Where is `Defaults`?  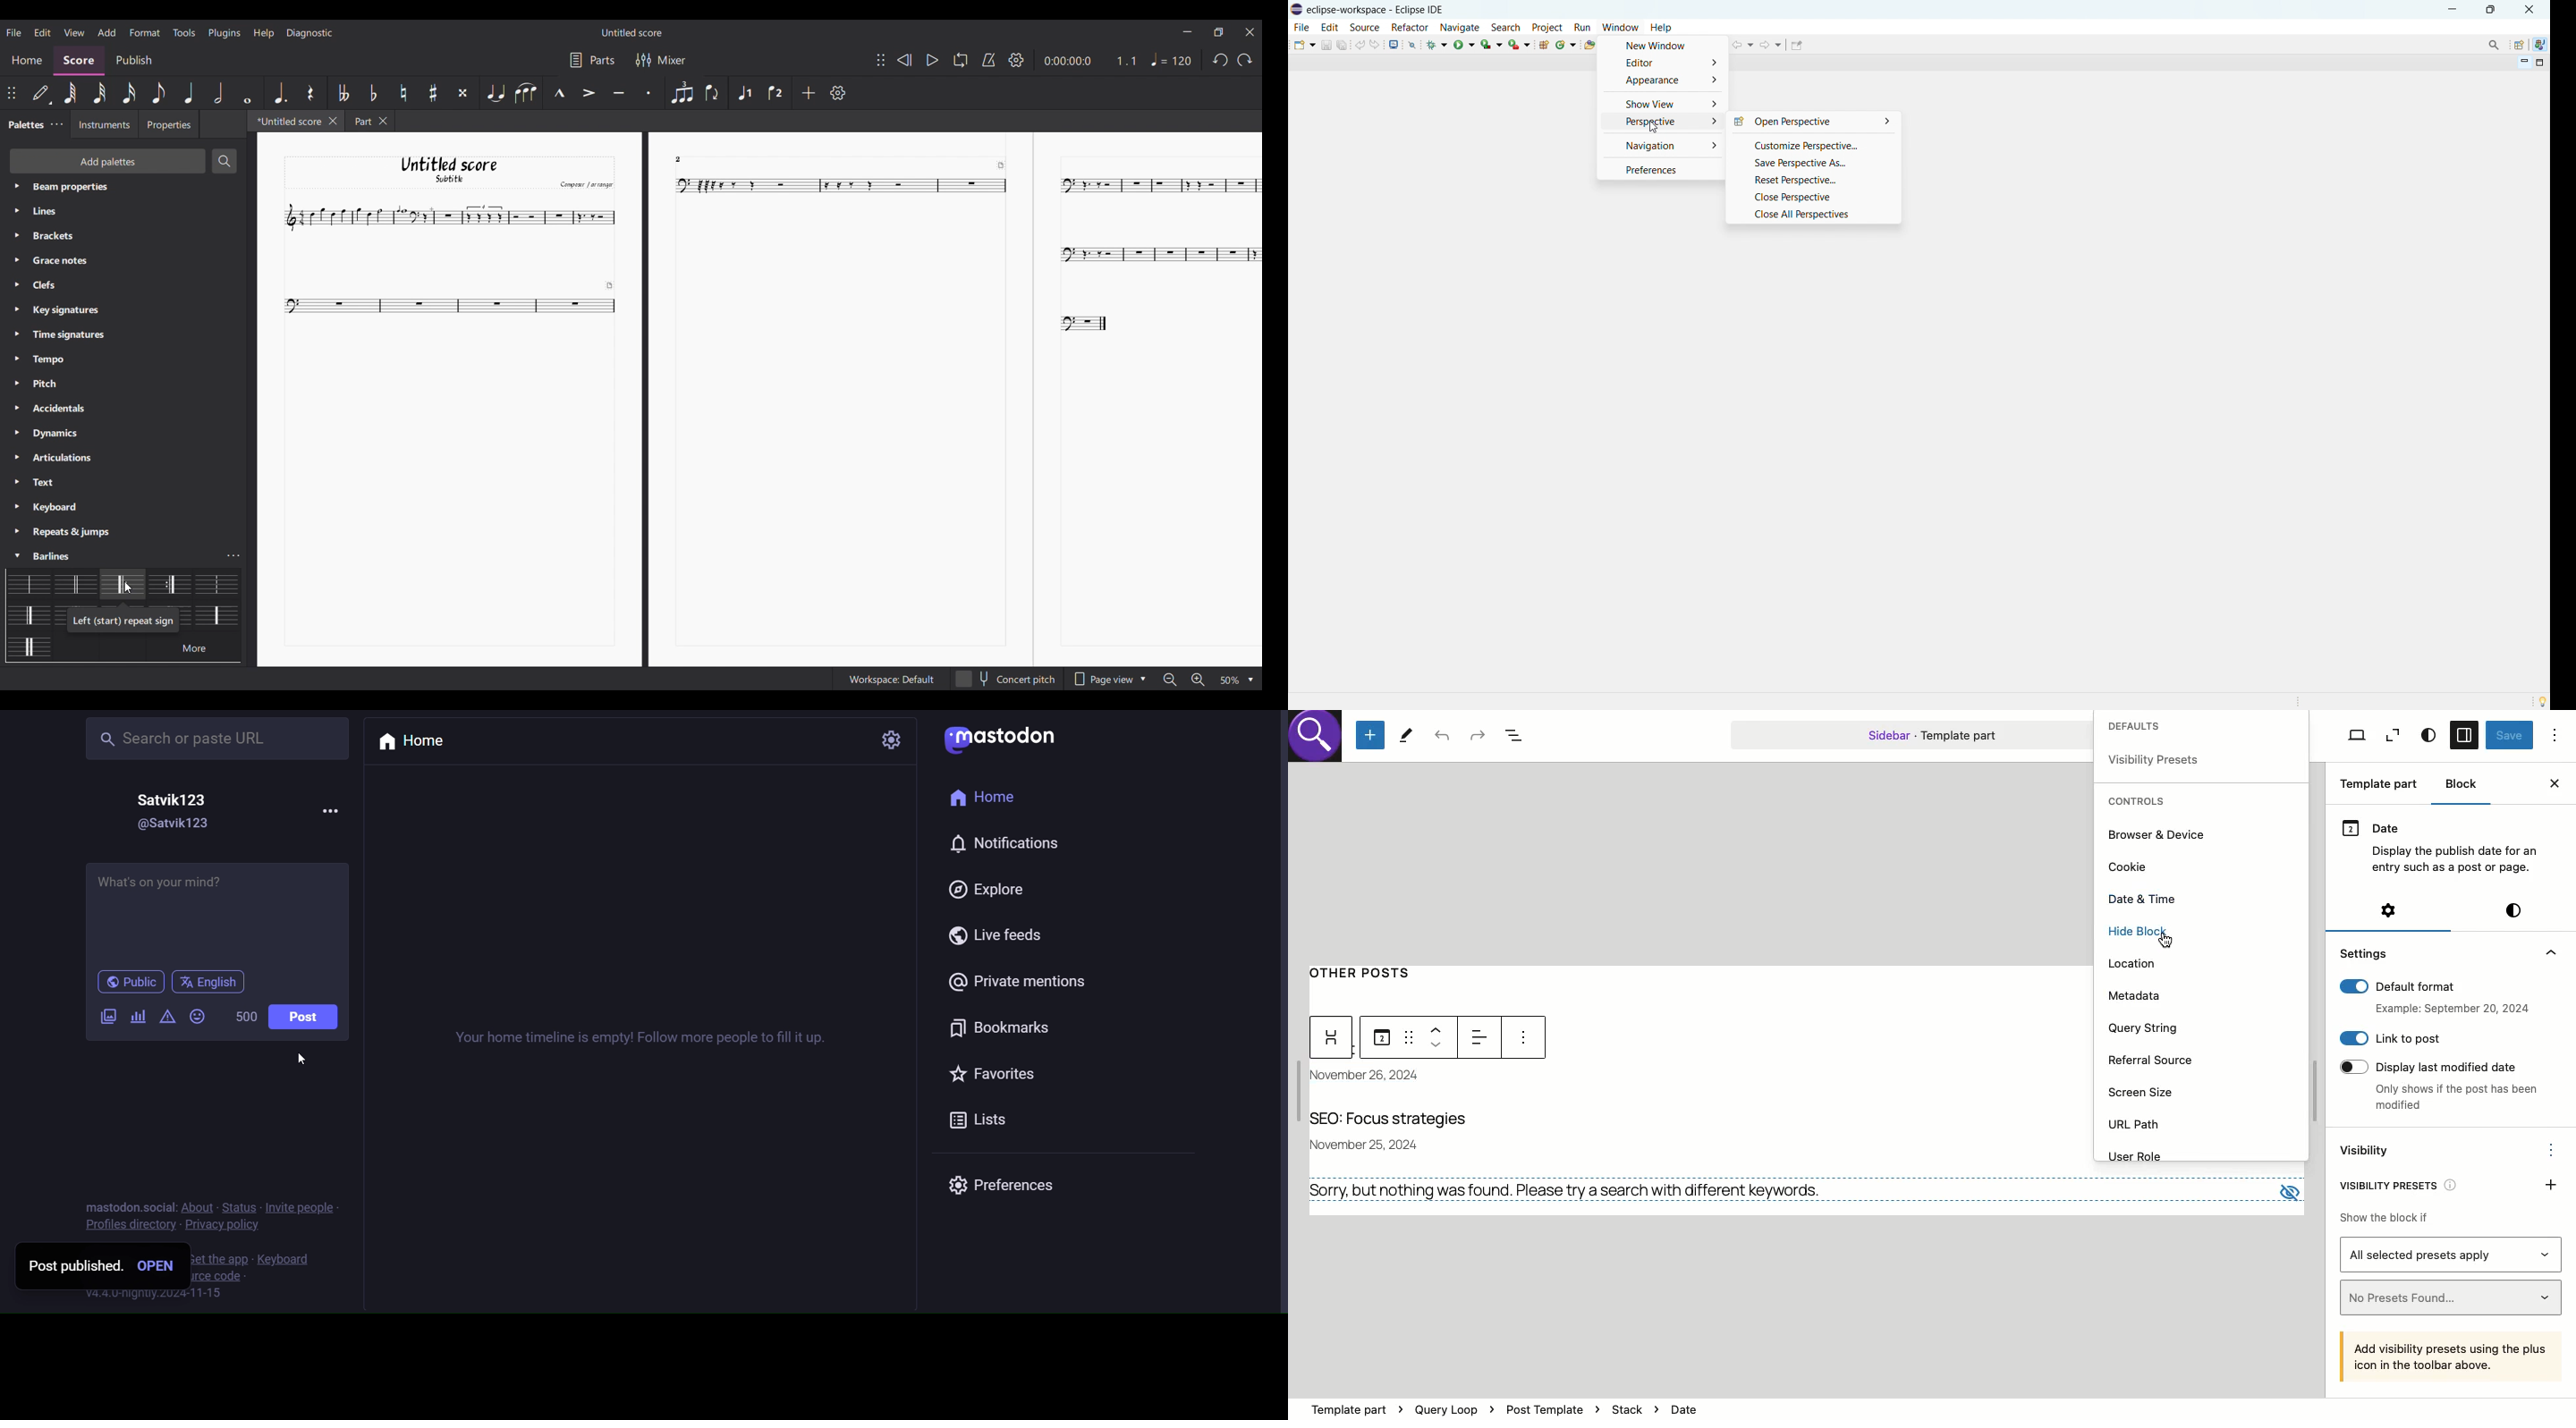
Defaults is located at coordinates (2157, 727).